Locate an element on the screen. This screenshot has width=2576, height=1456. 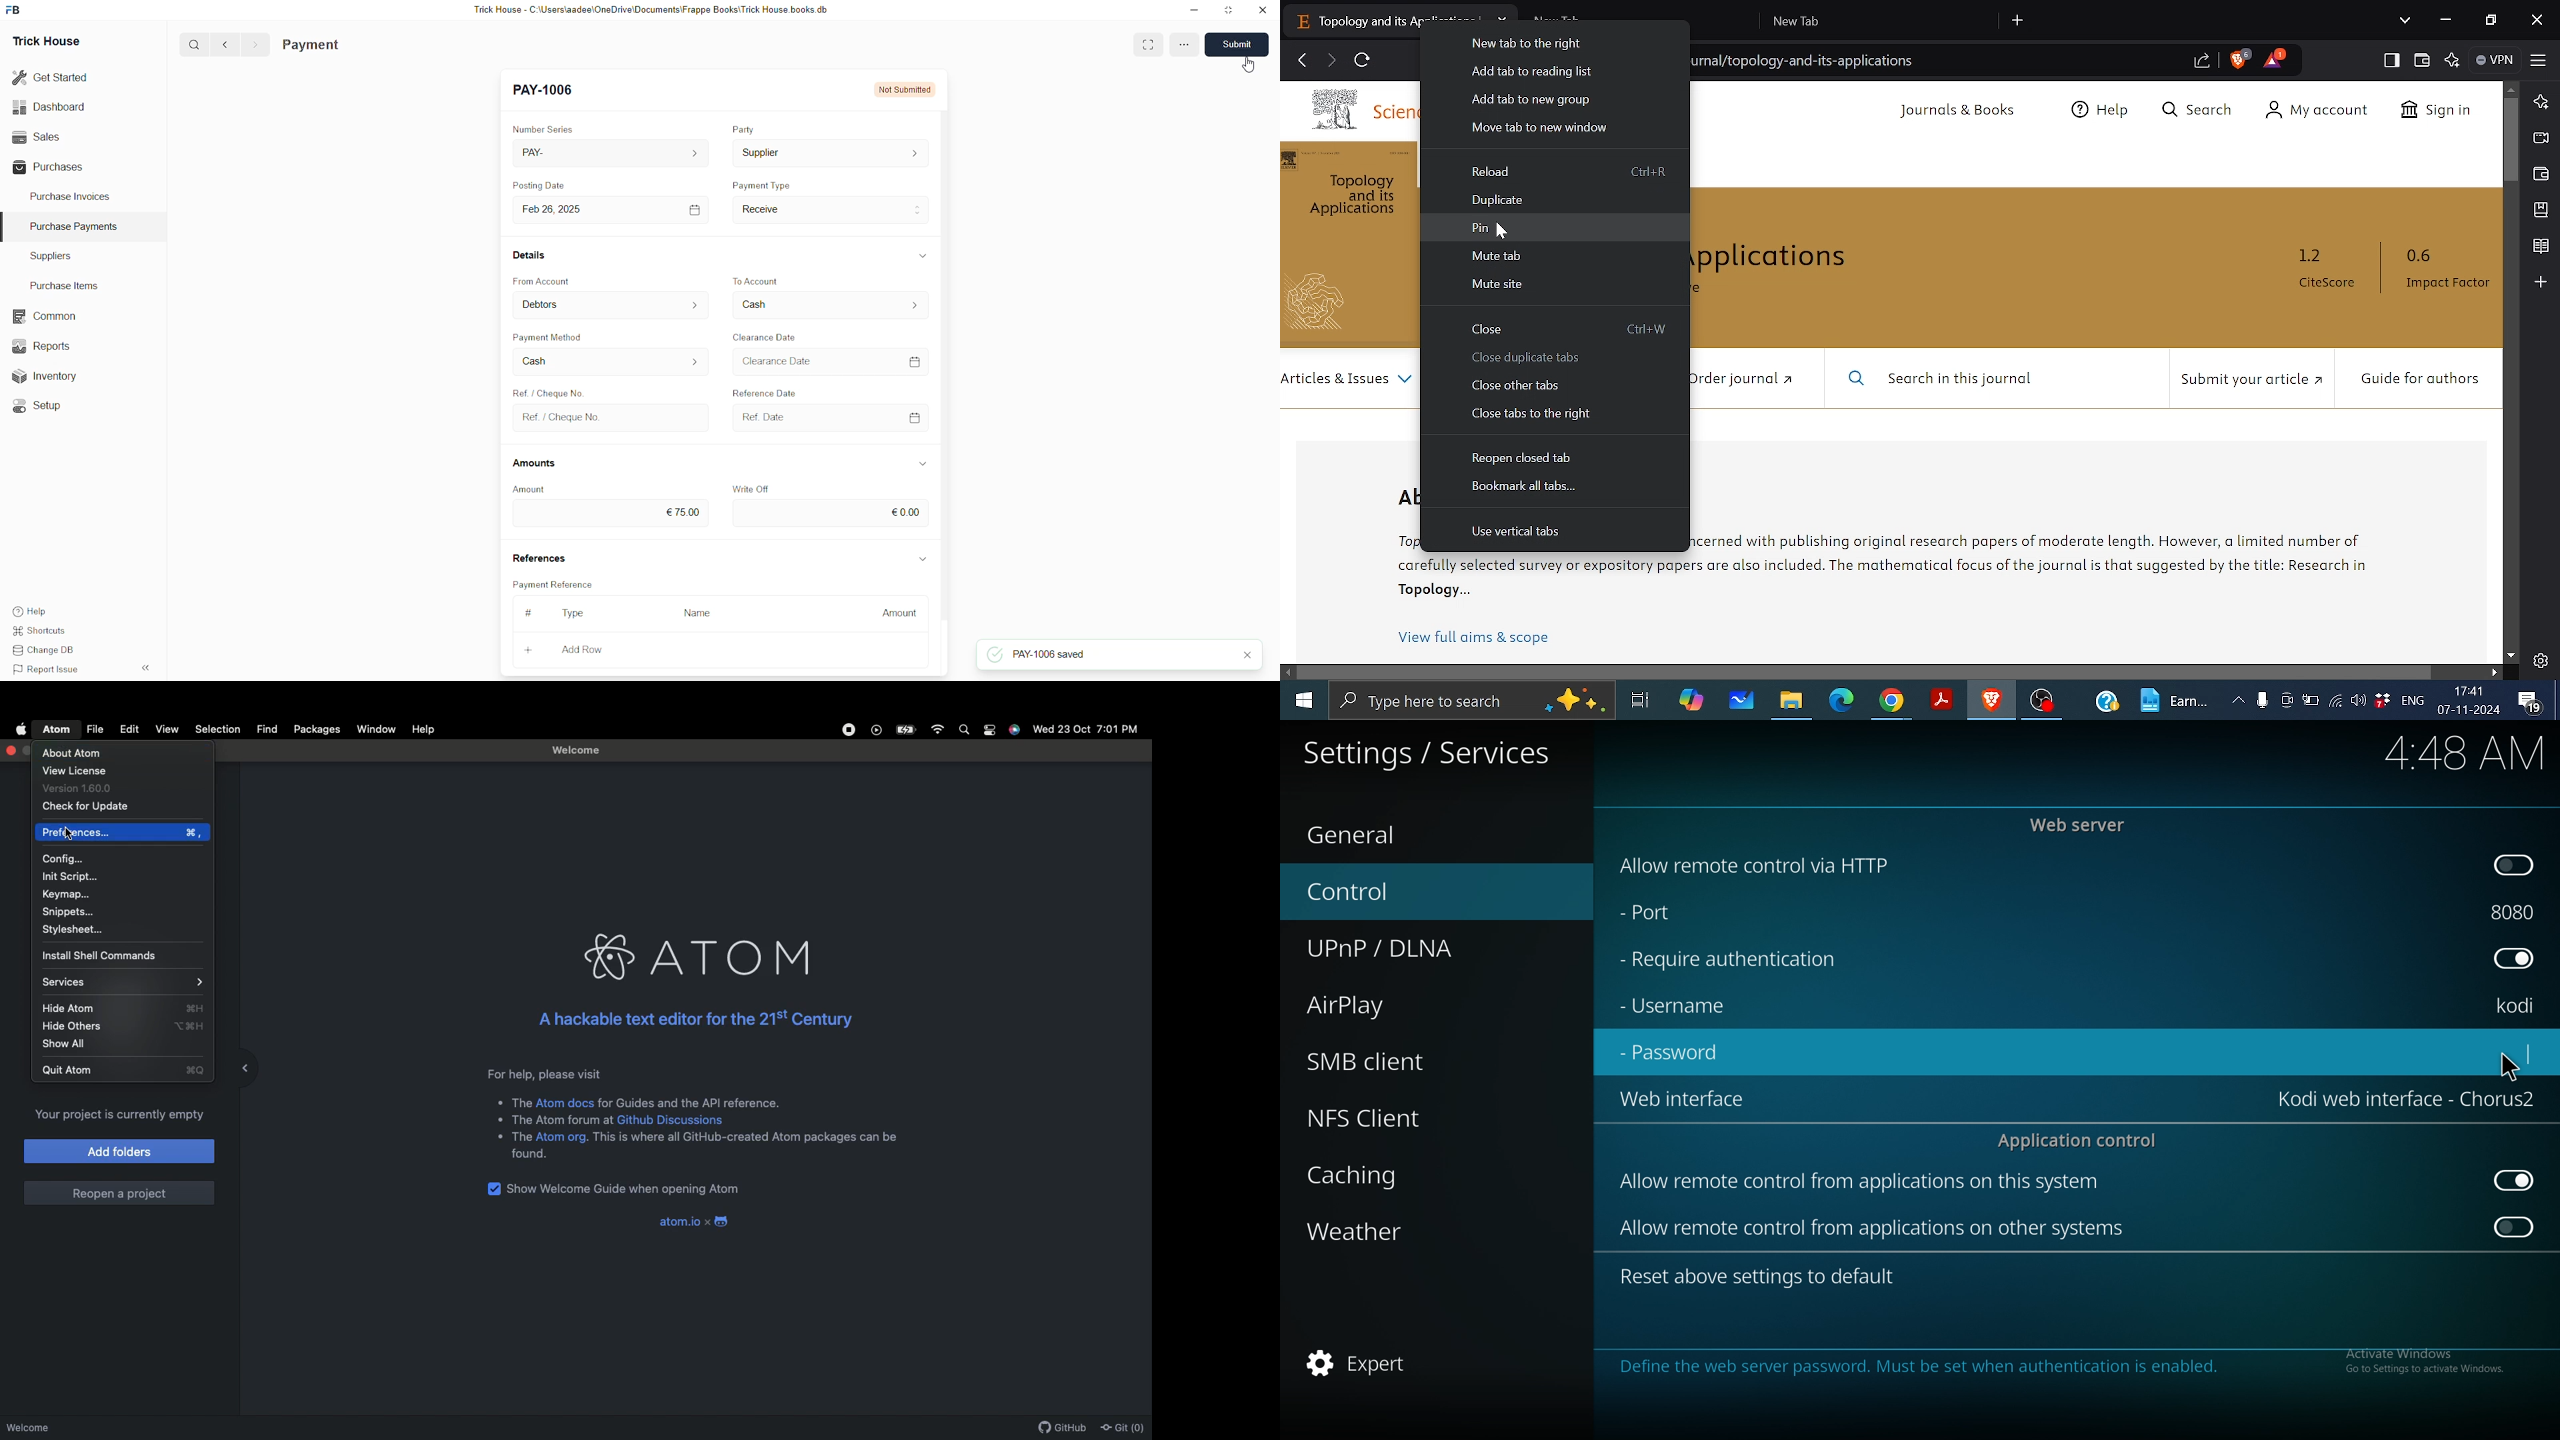
Settings is located at coordinates (2541, 658).